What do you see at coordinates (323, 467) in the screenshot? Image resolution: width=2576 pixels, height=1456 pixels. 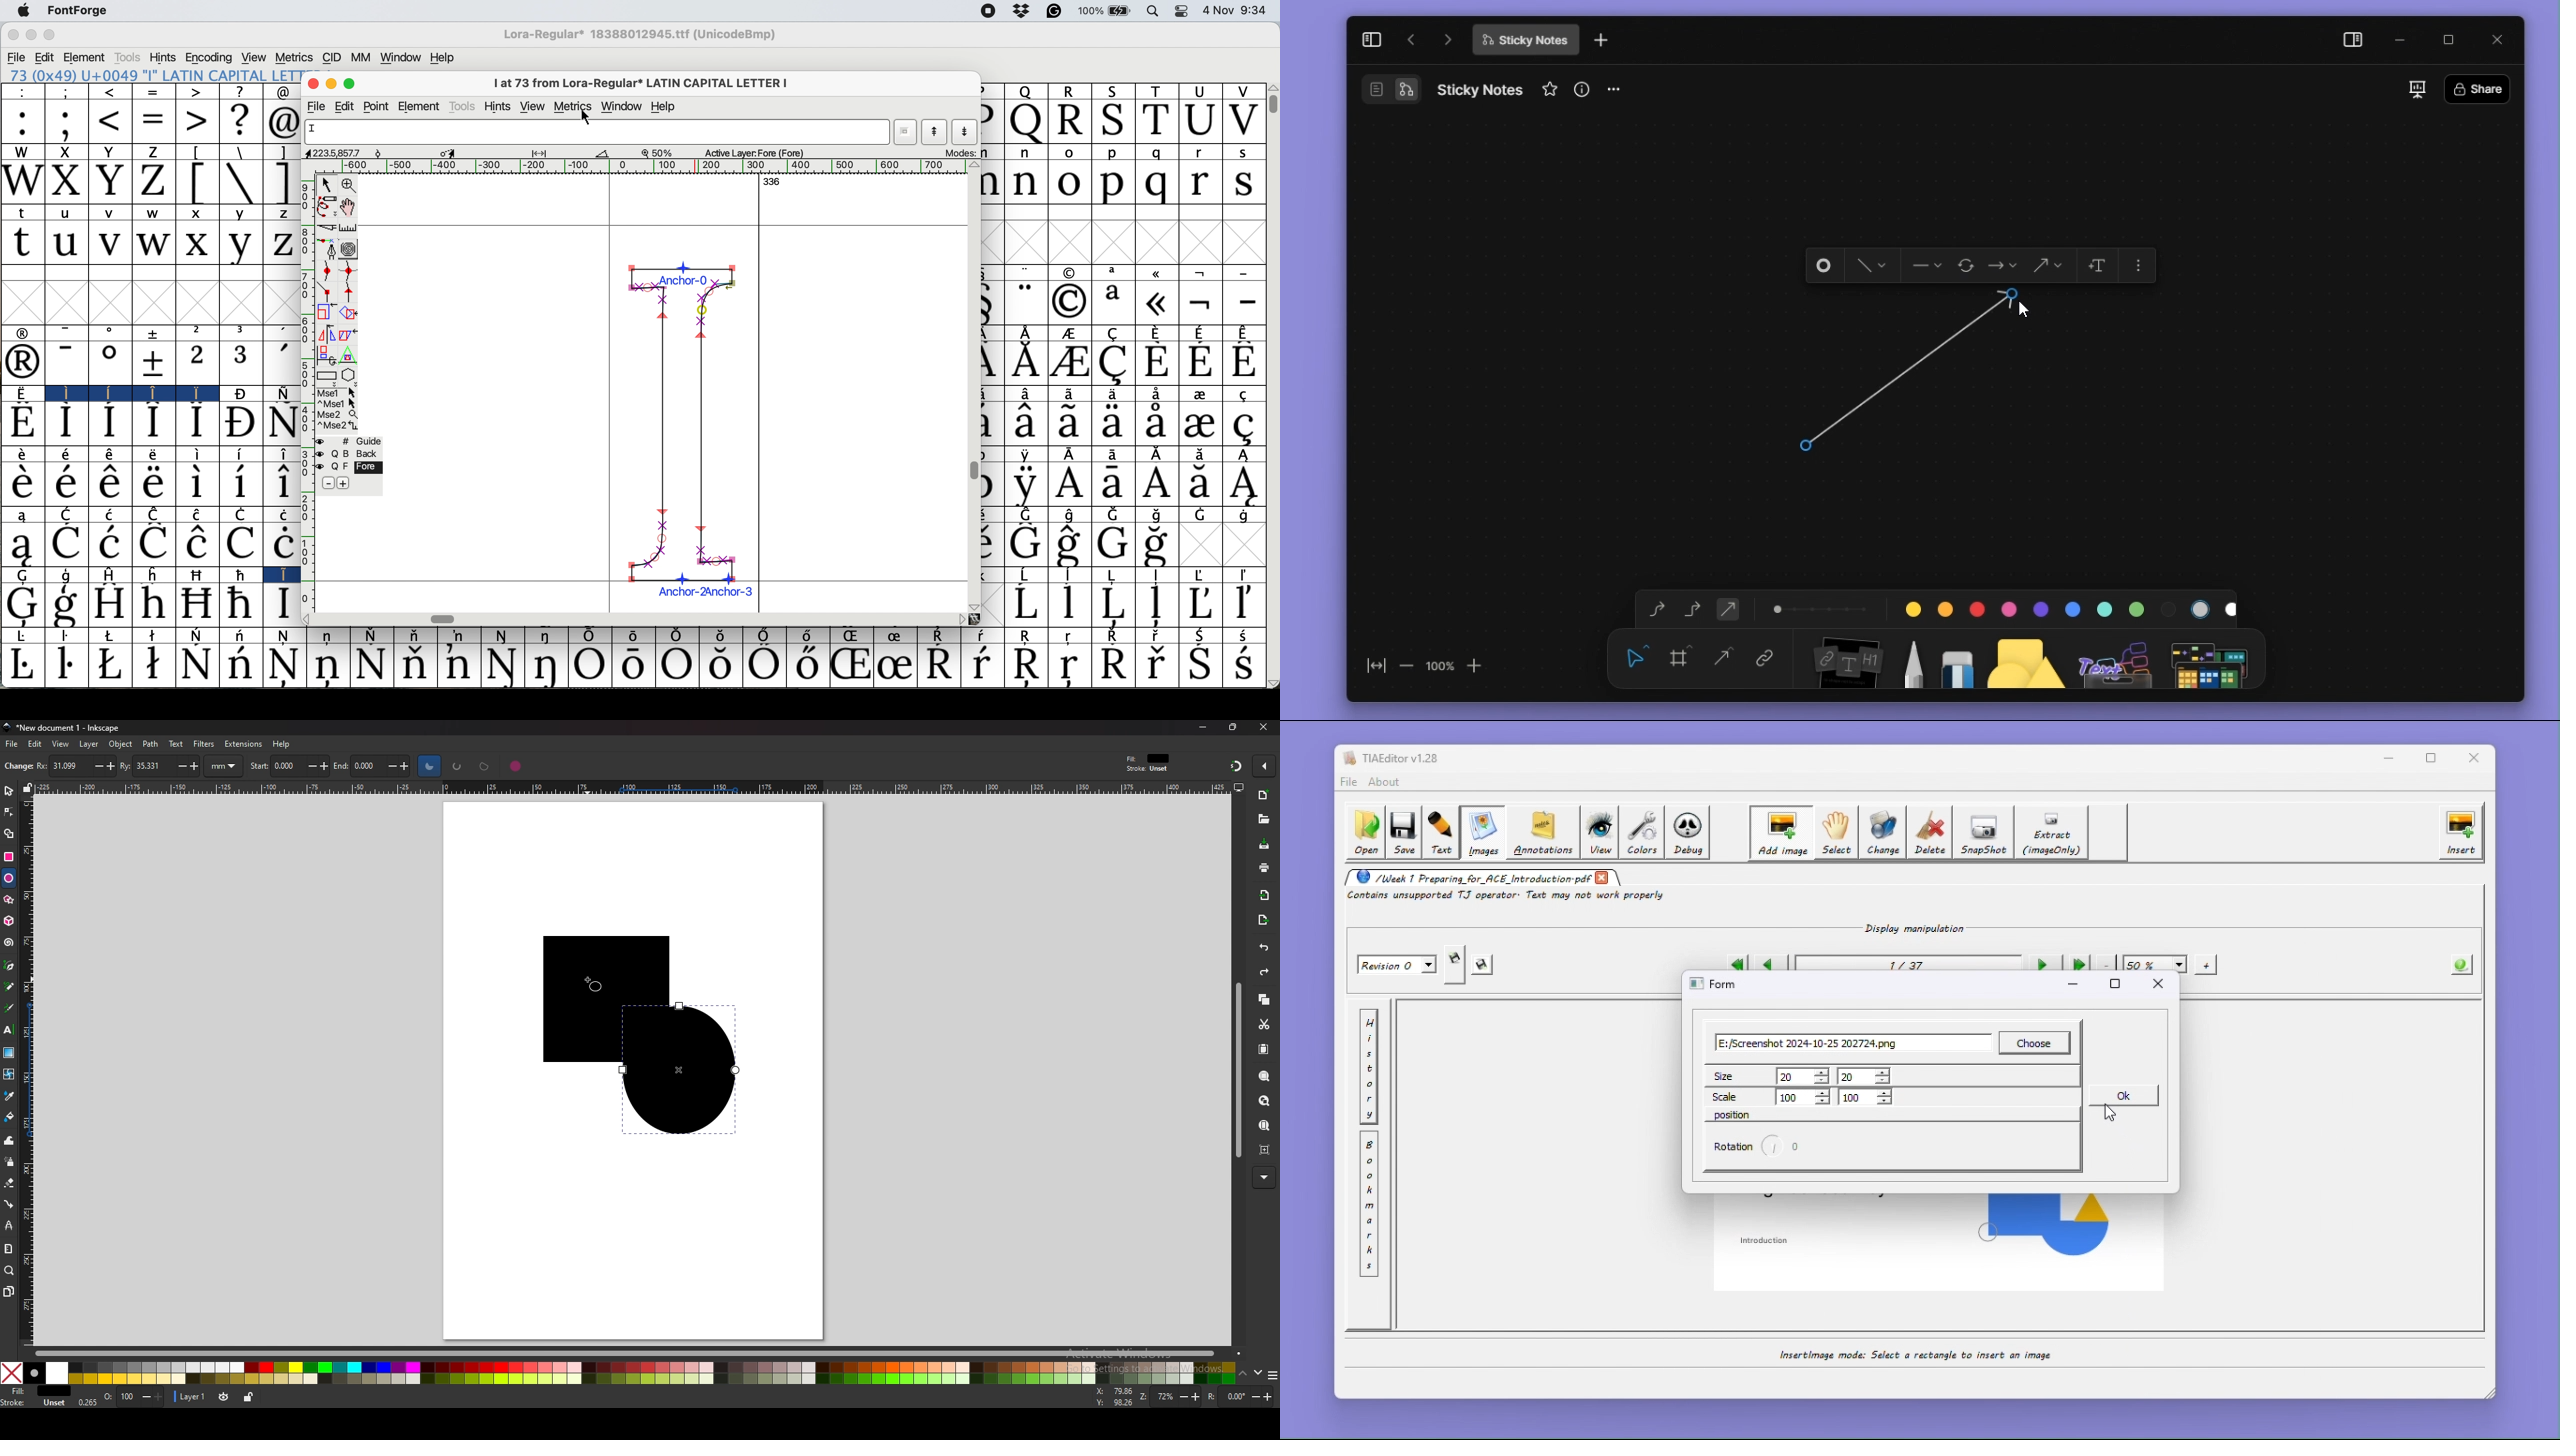 I see `` at bounding box center [323, 467].